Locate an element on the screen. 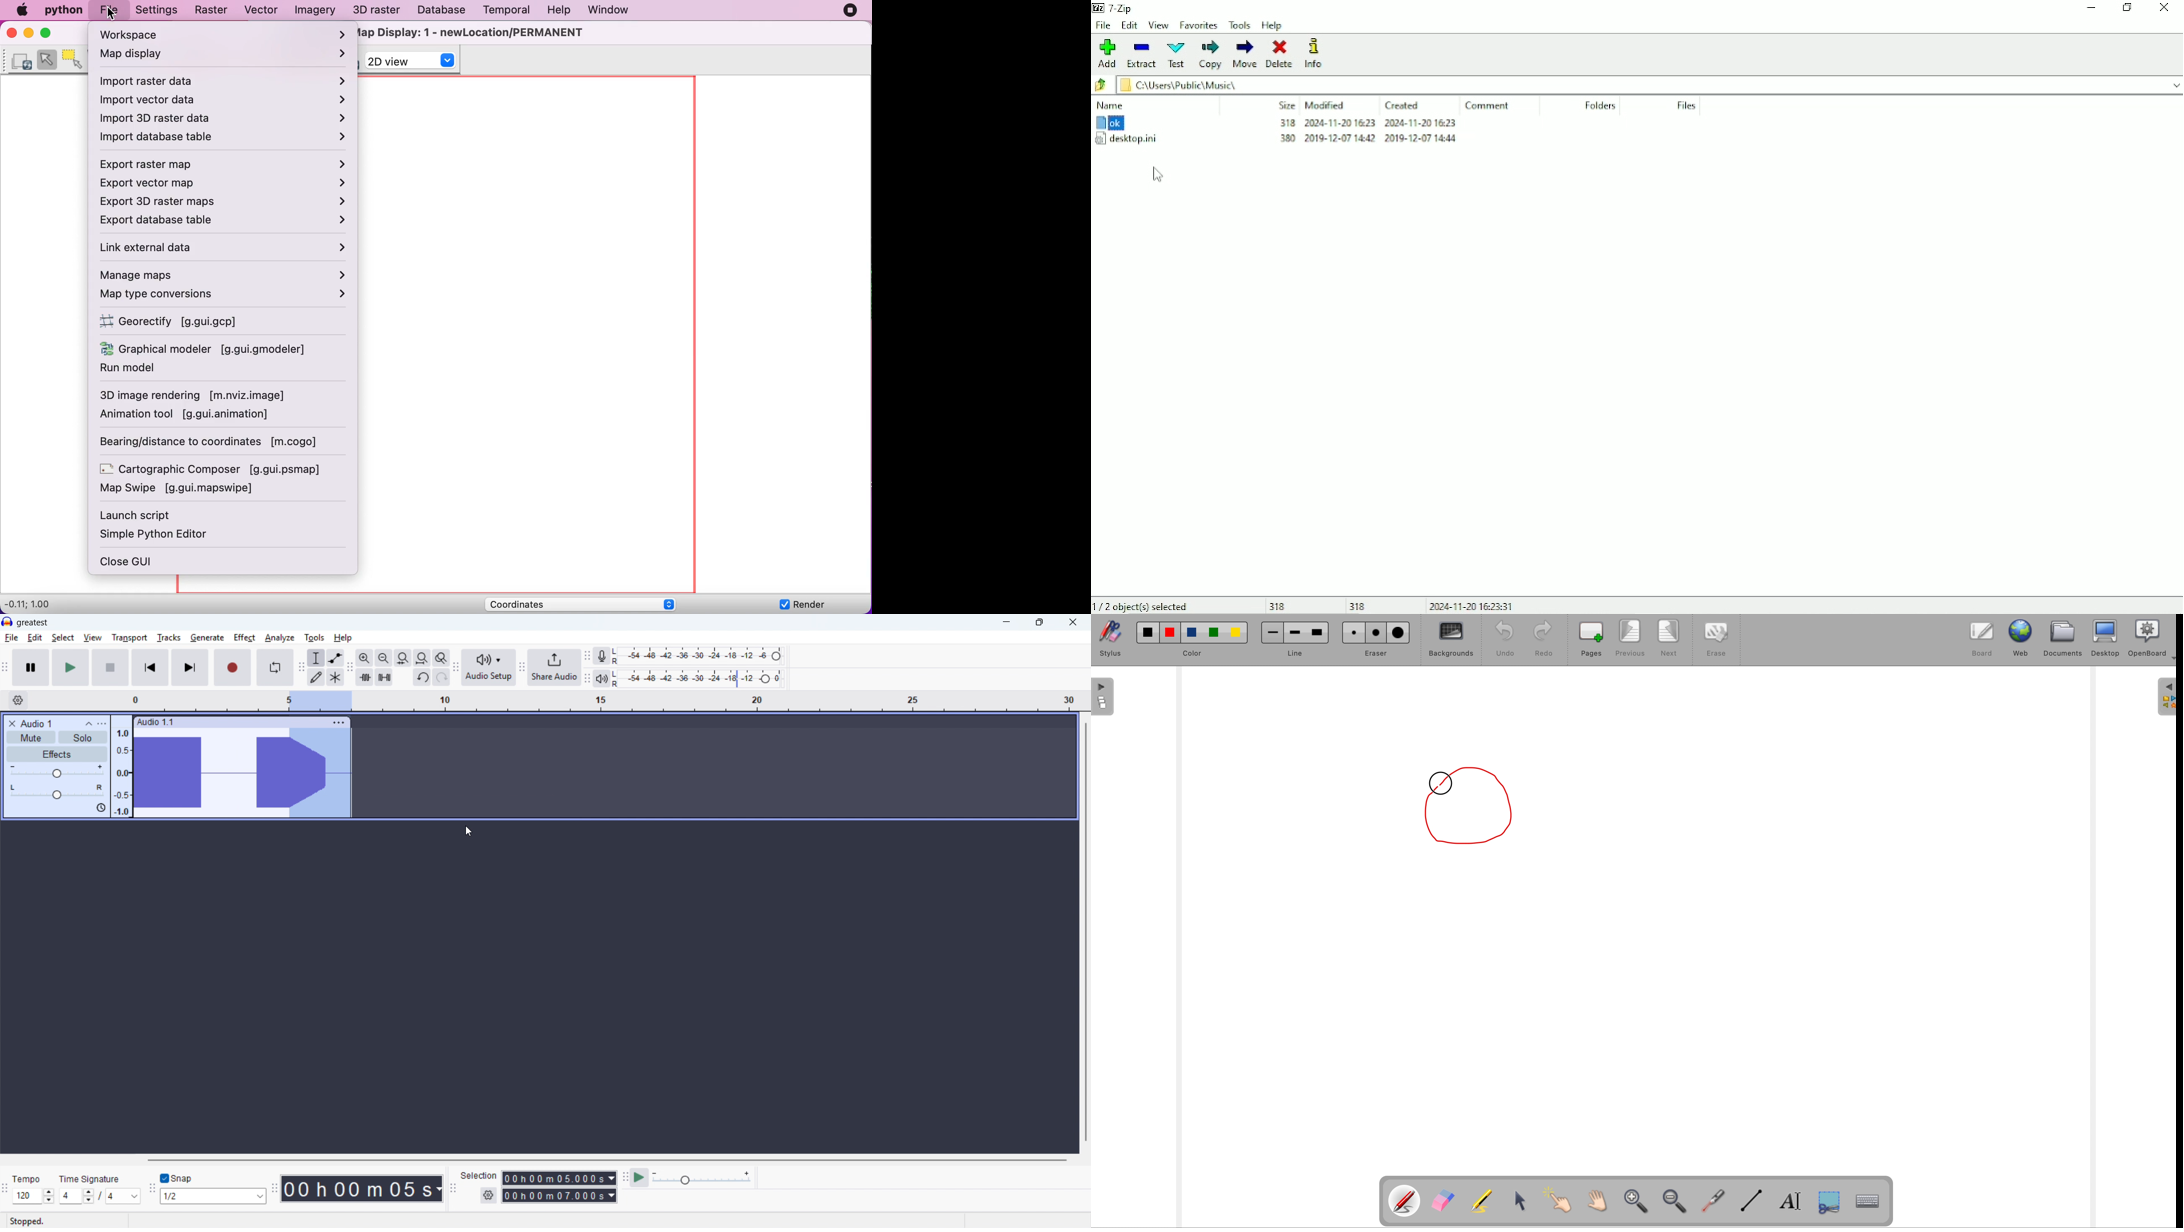 The image size is (2184, 1232). analyse is located at coordinates (279, 638).